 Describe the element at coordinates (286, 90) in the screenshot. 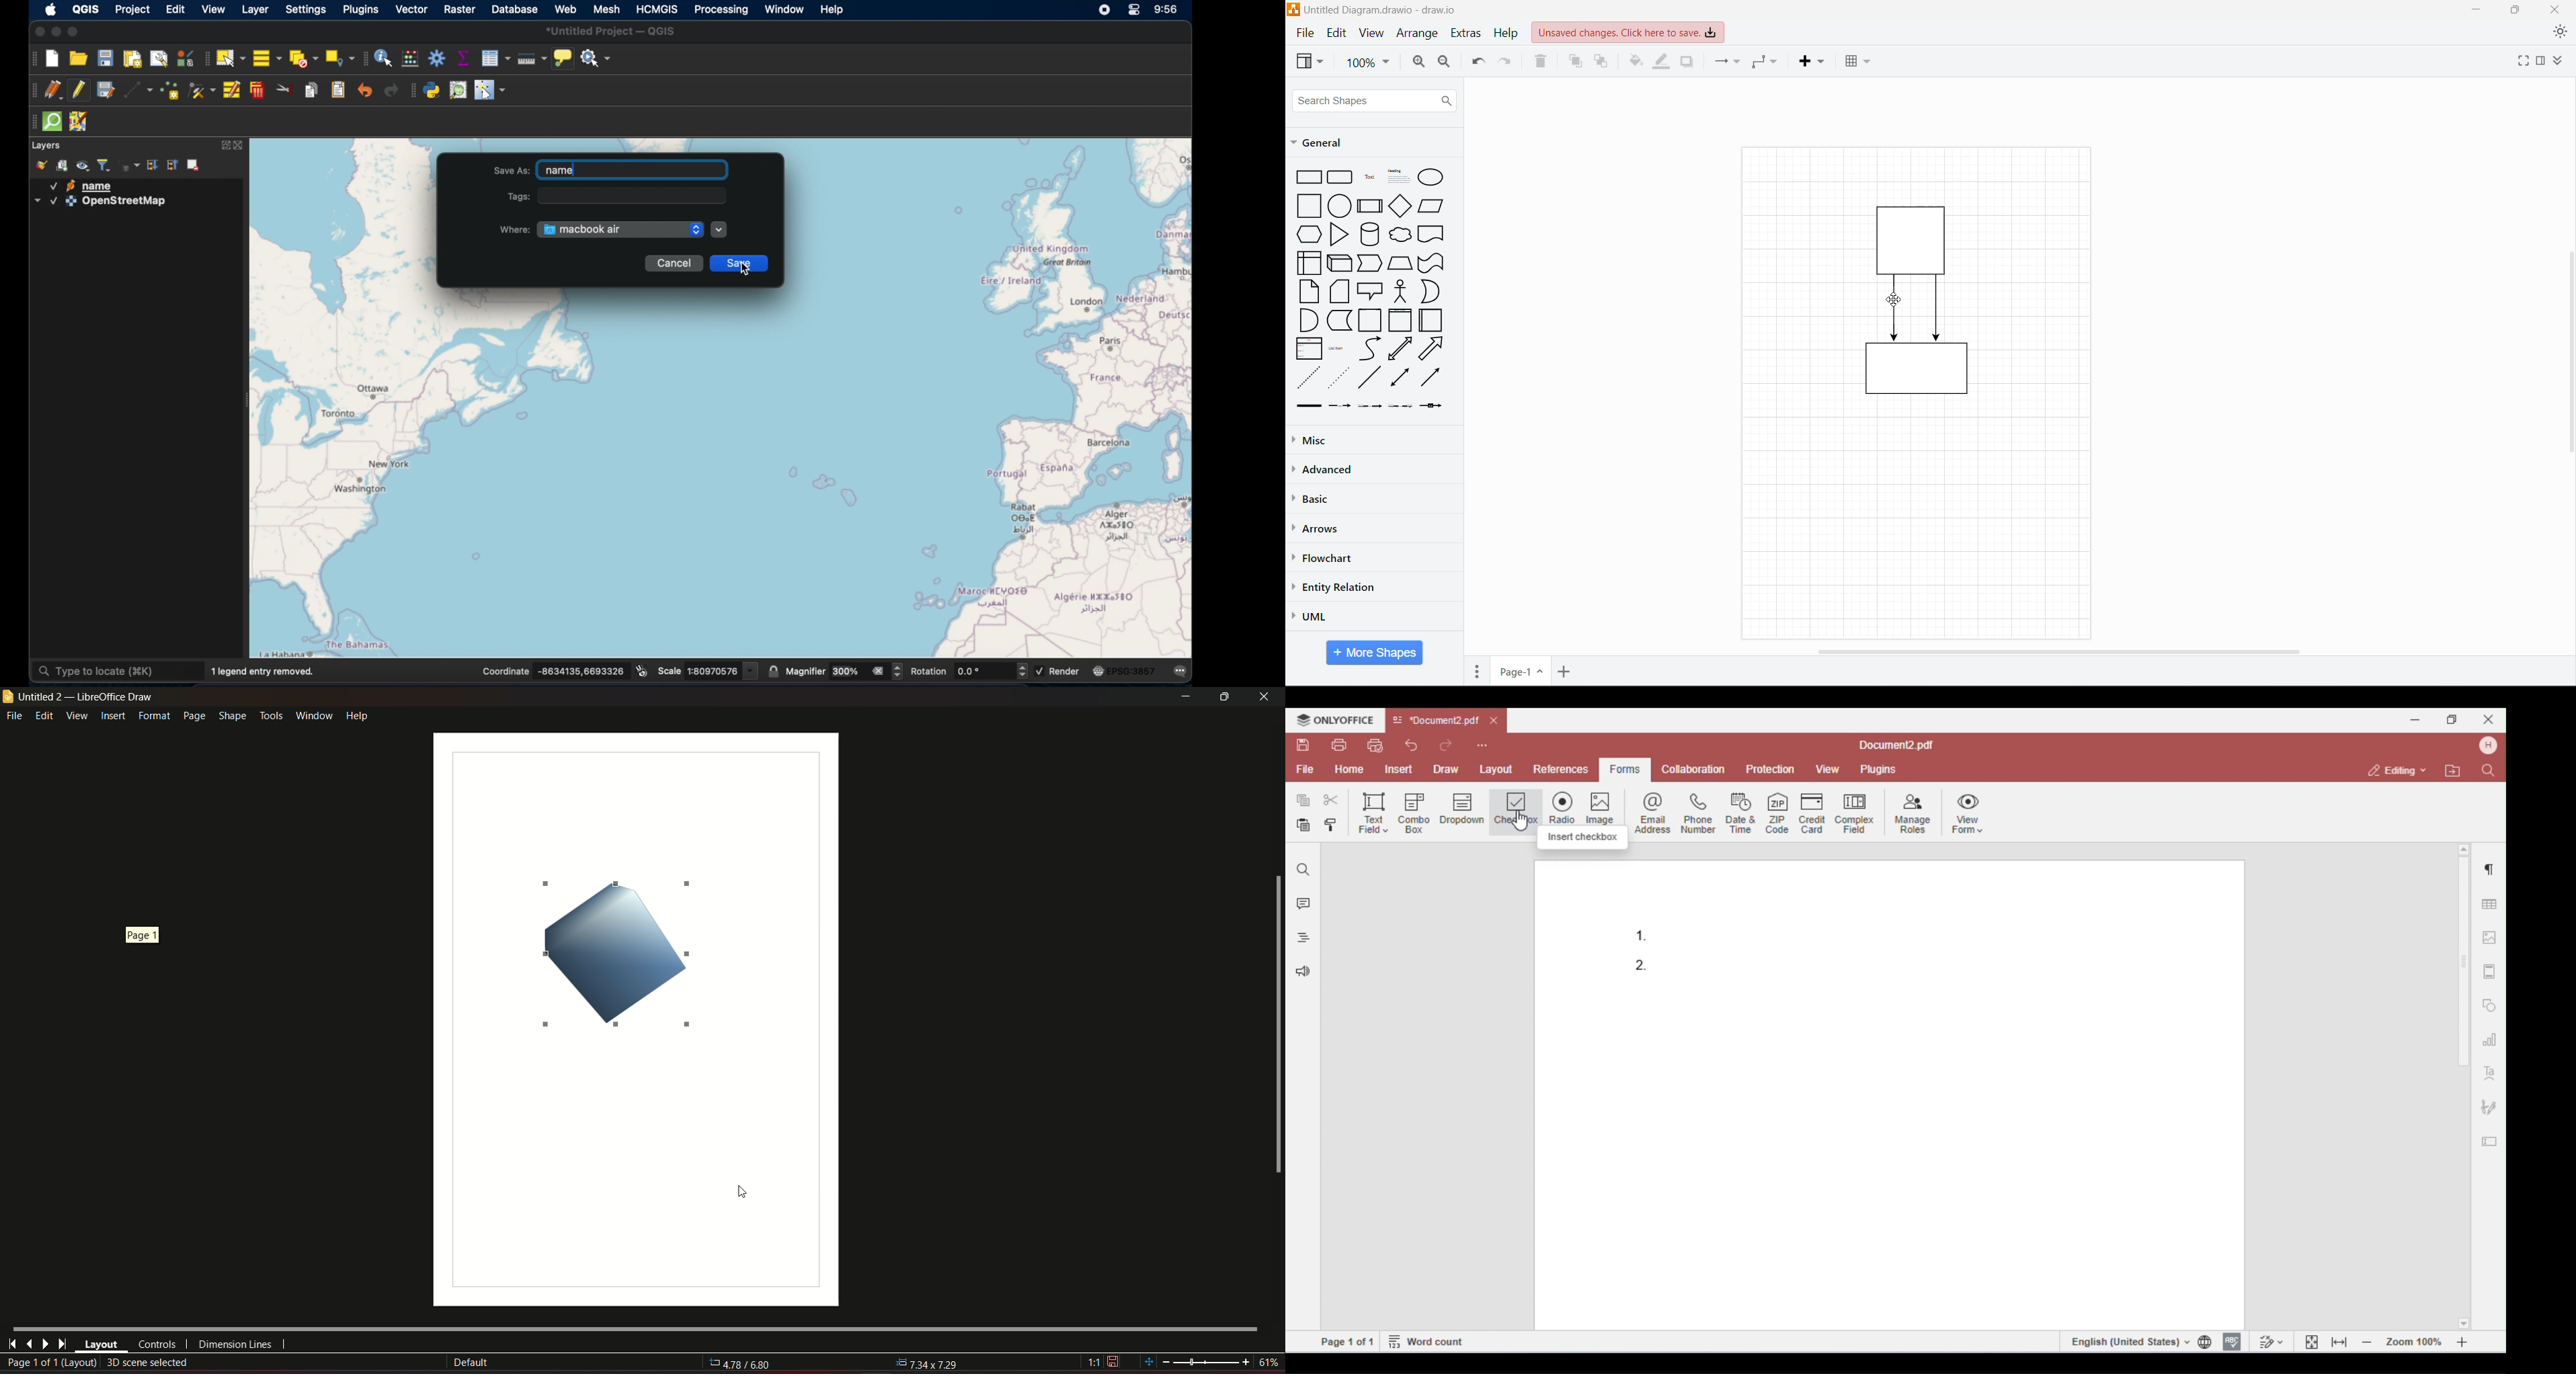

I see `cut features` at that location.